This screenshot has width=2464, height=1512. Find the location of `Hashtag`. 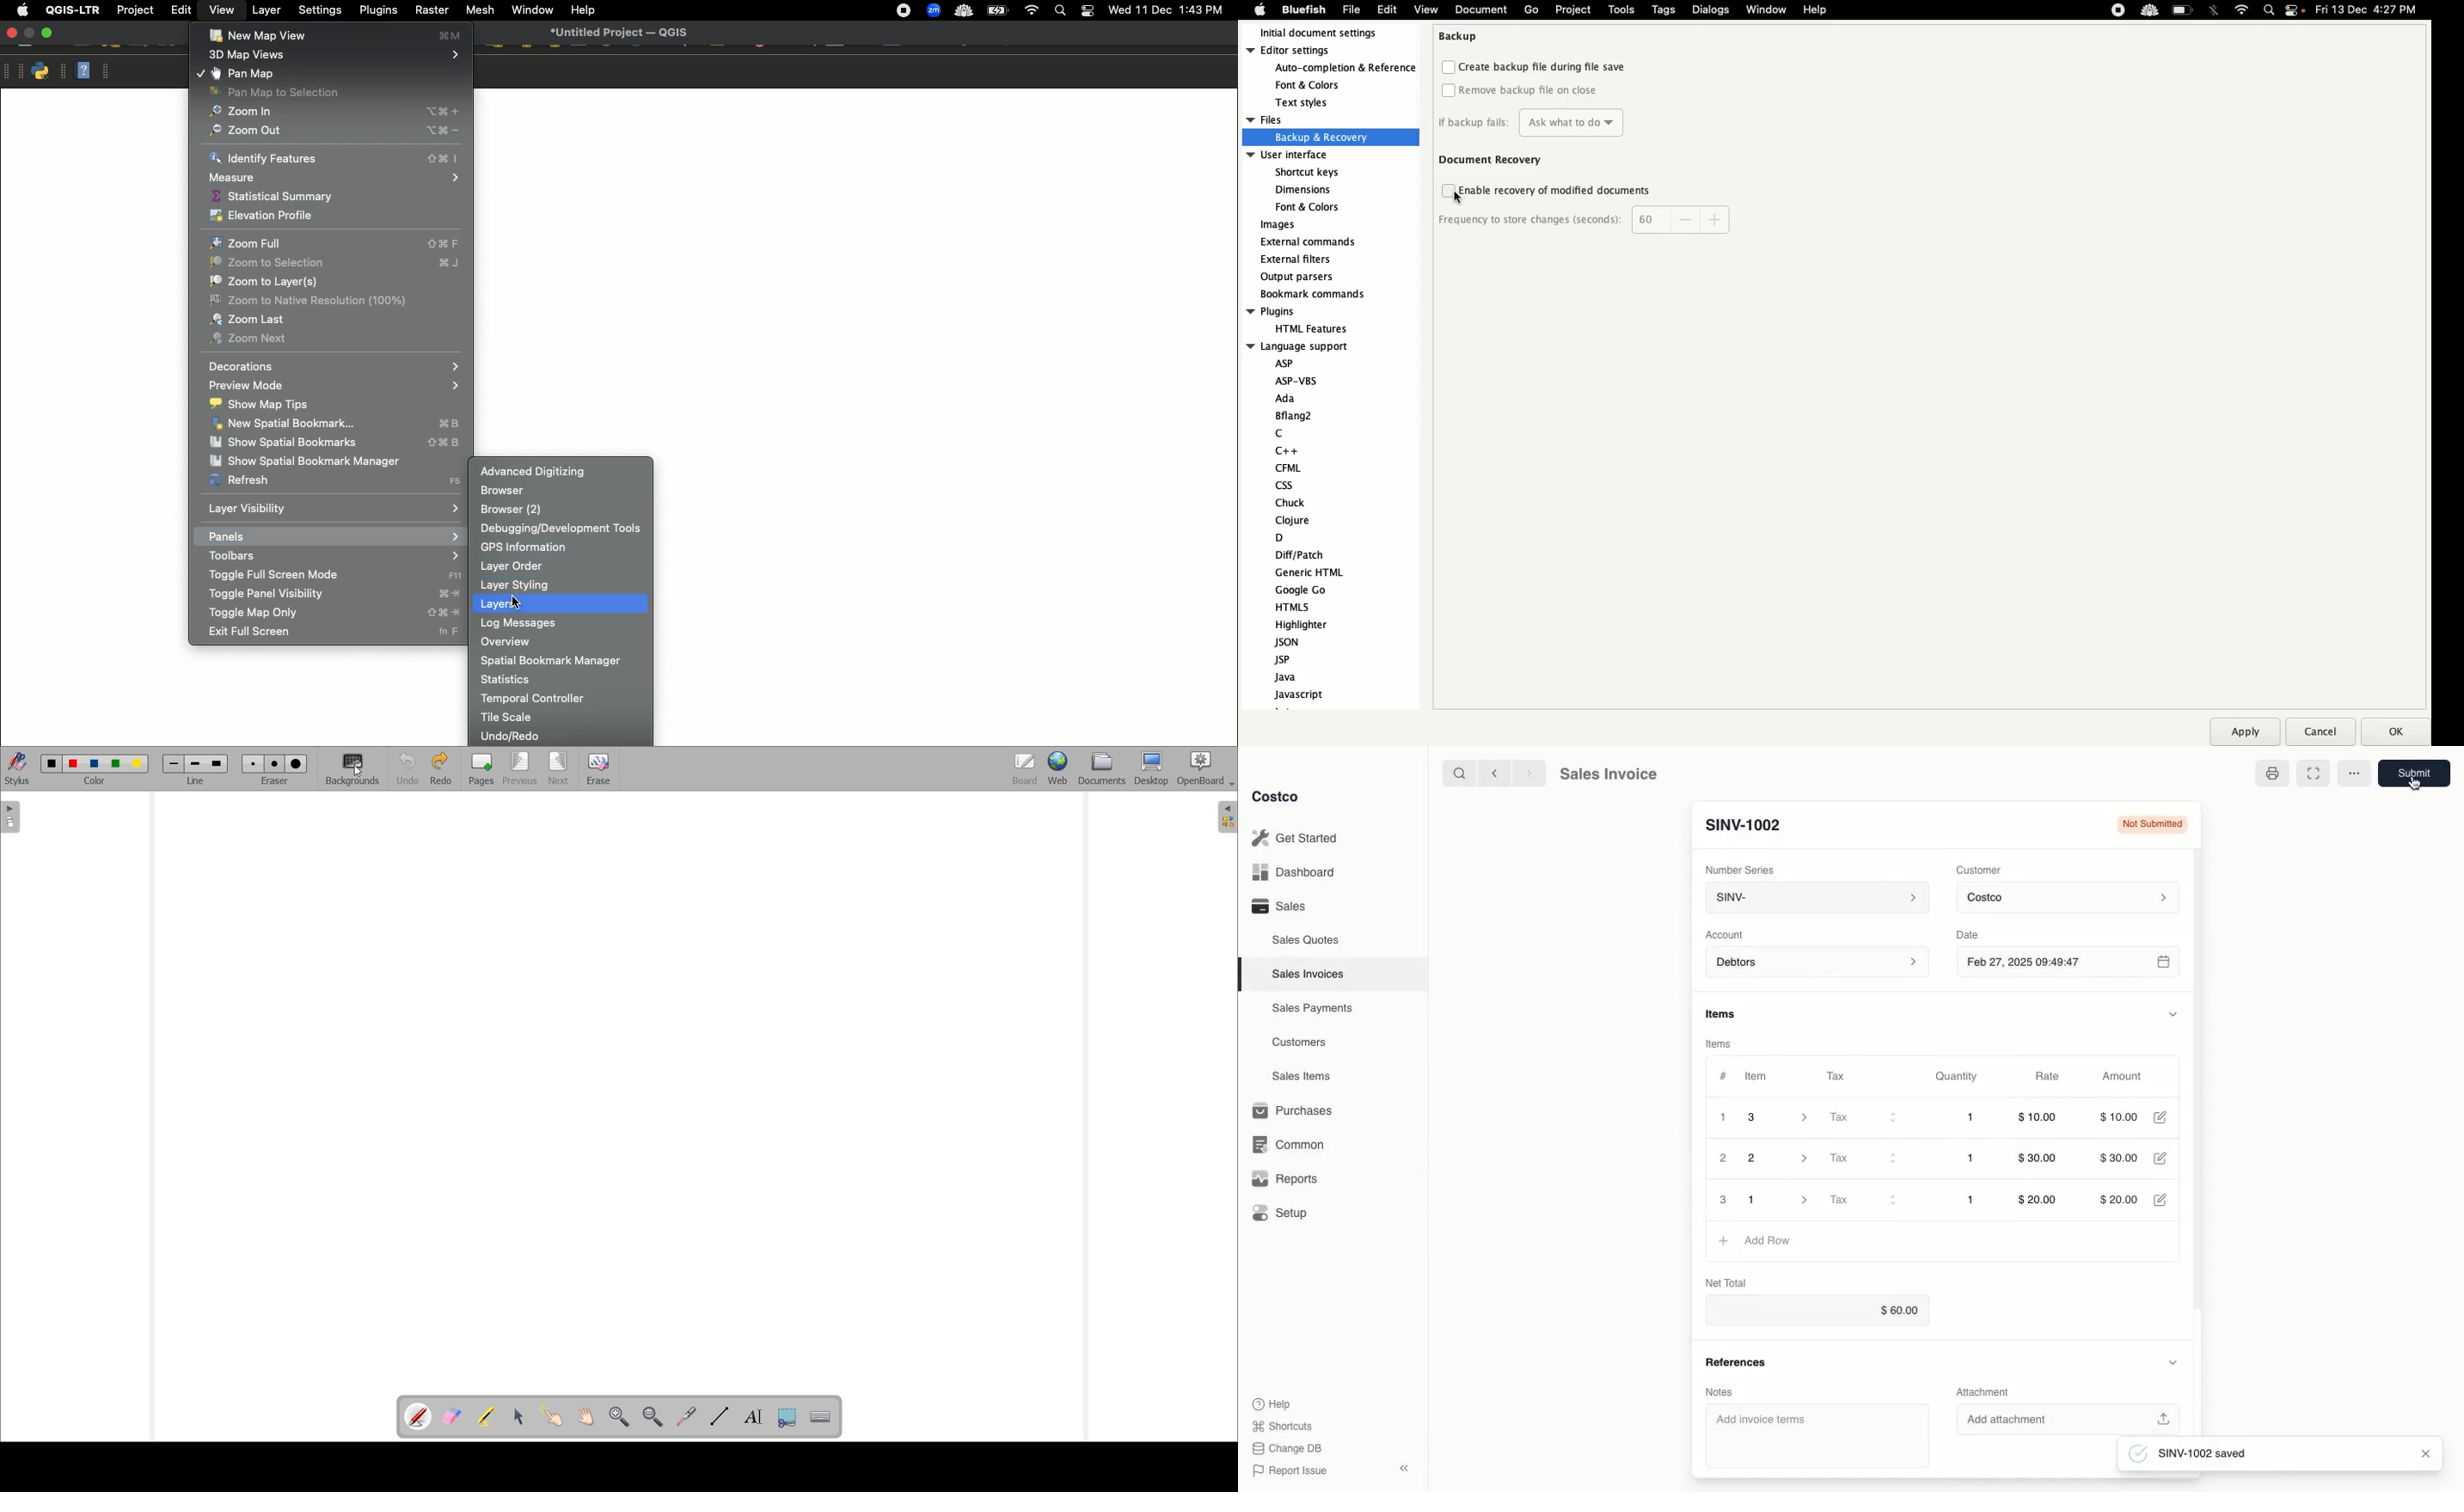

Hashtag is located at coordinates (1723, 1076).